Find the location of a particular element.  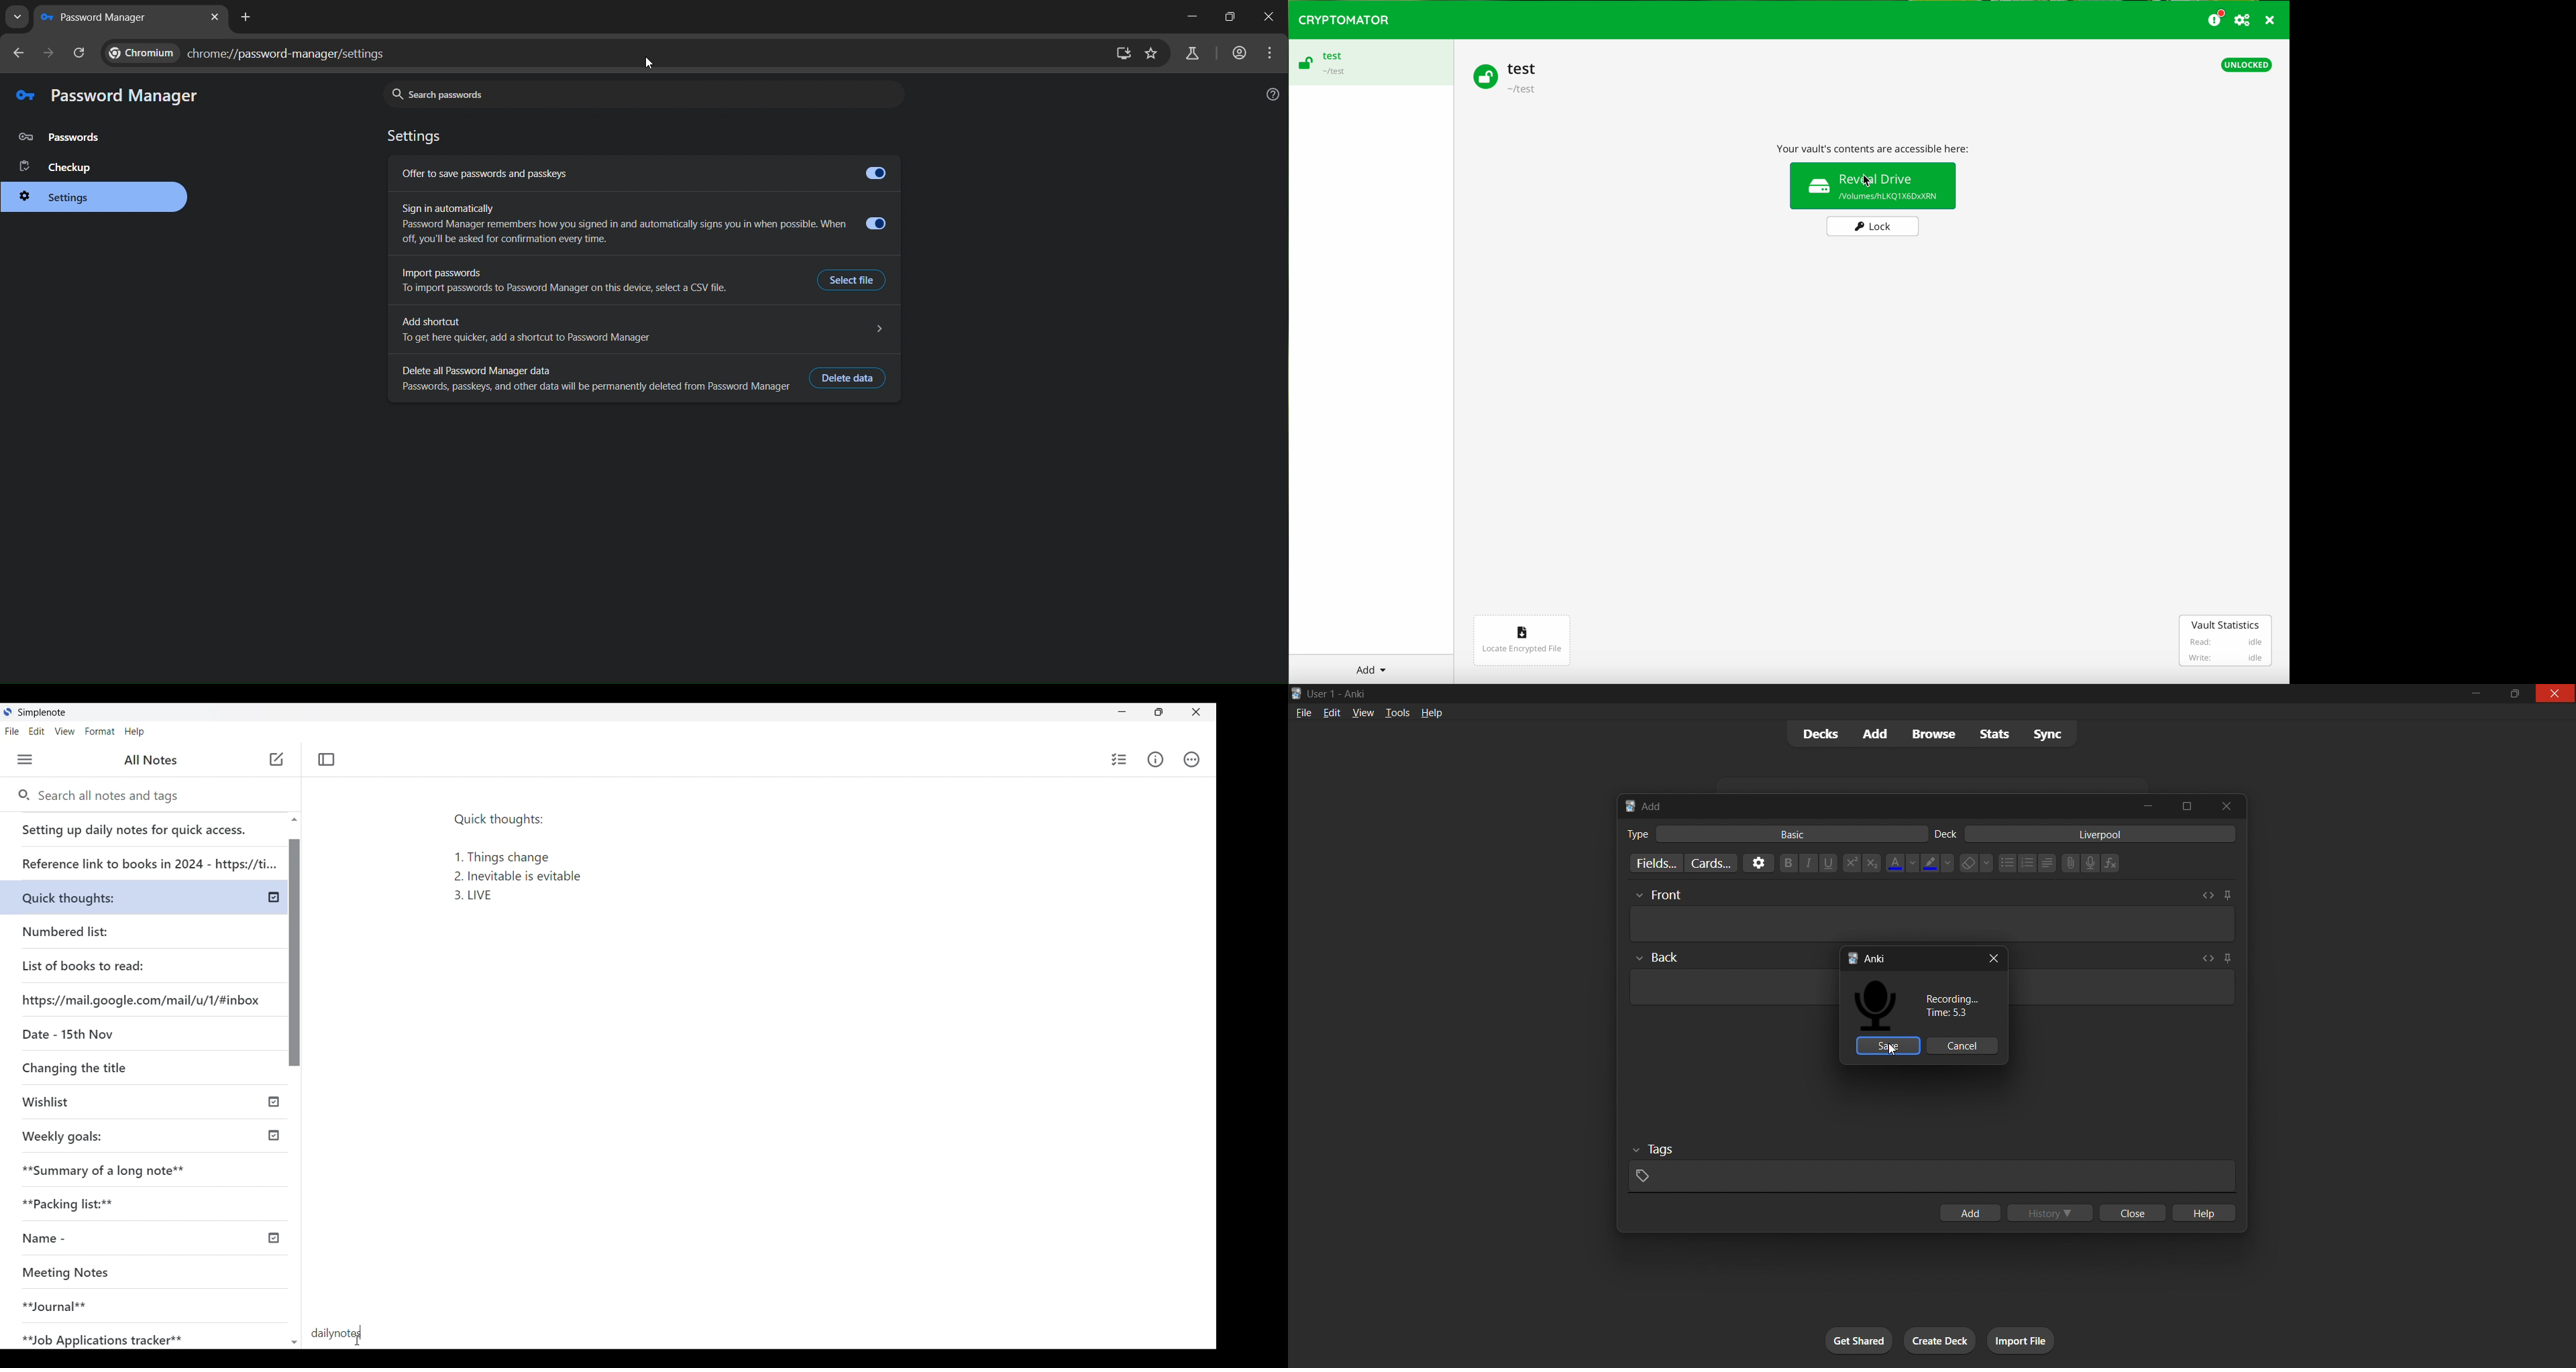

erase formatting is located at coordinates (1975, 864).